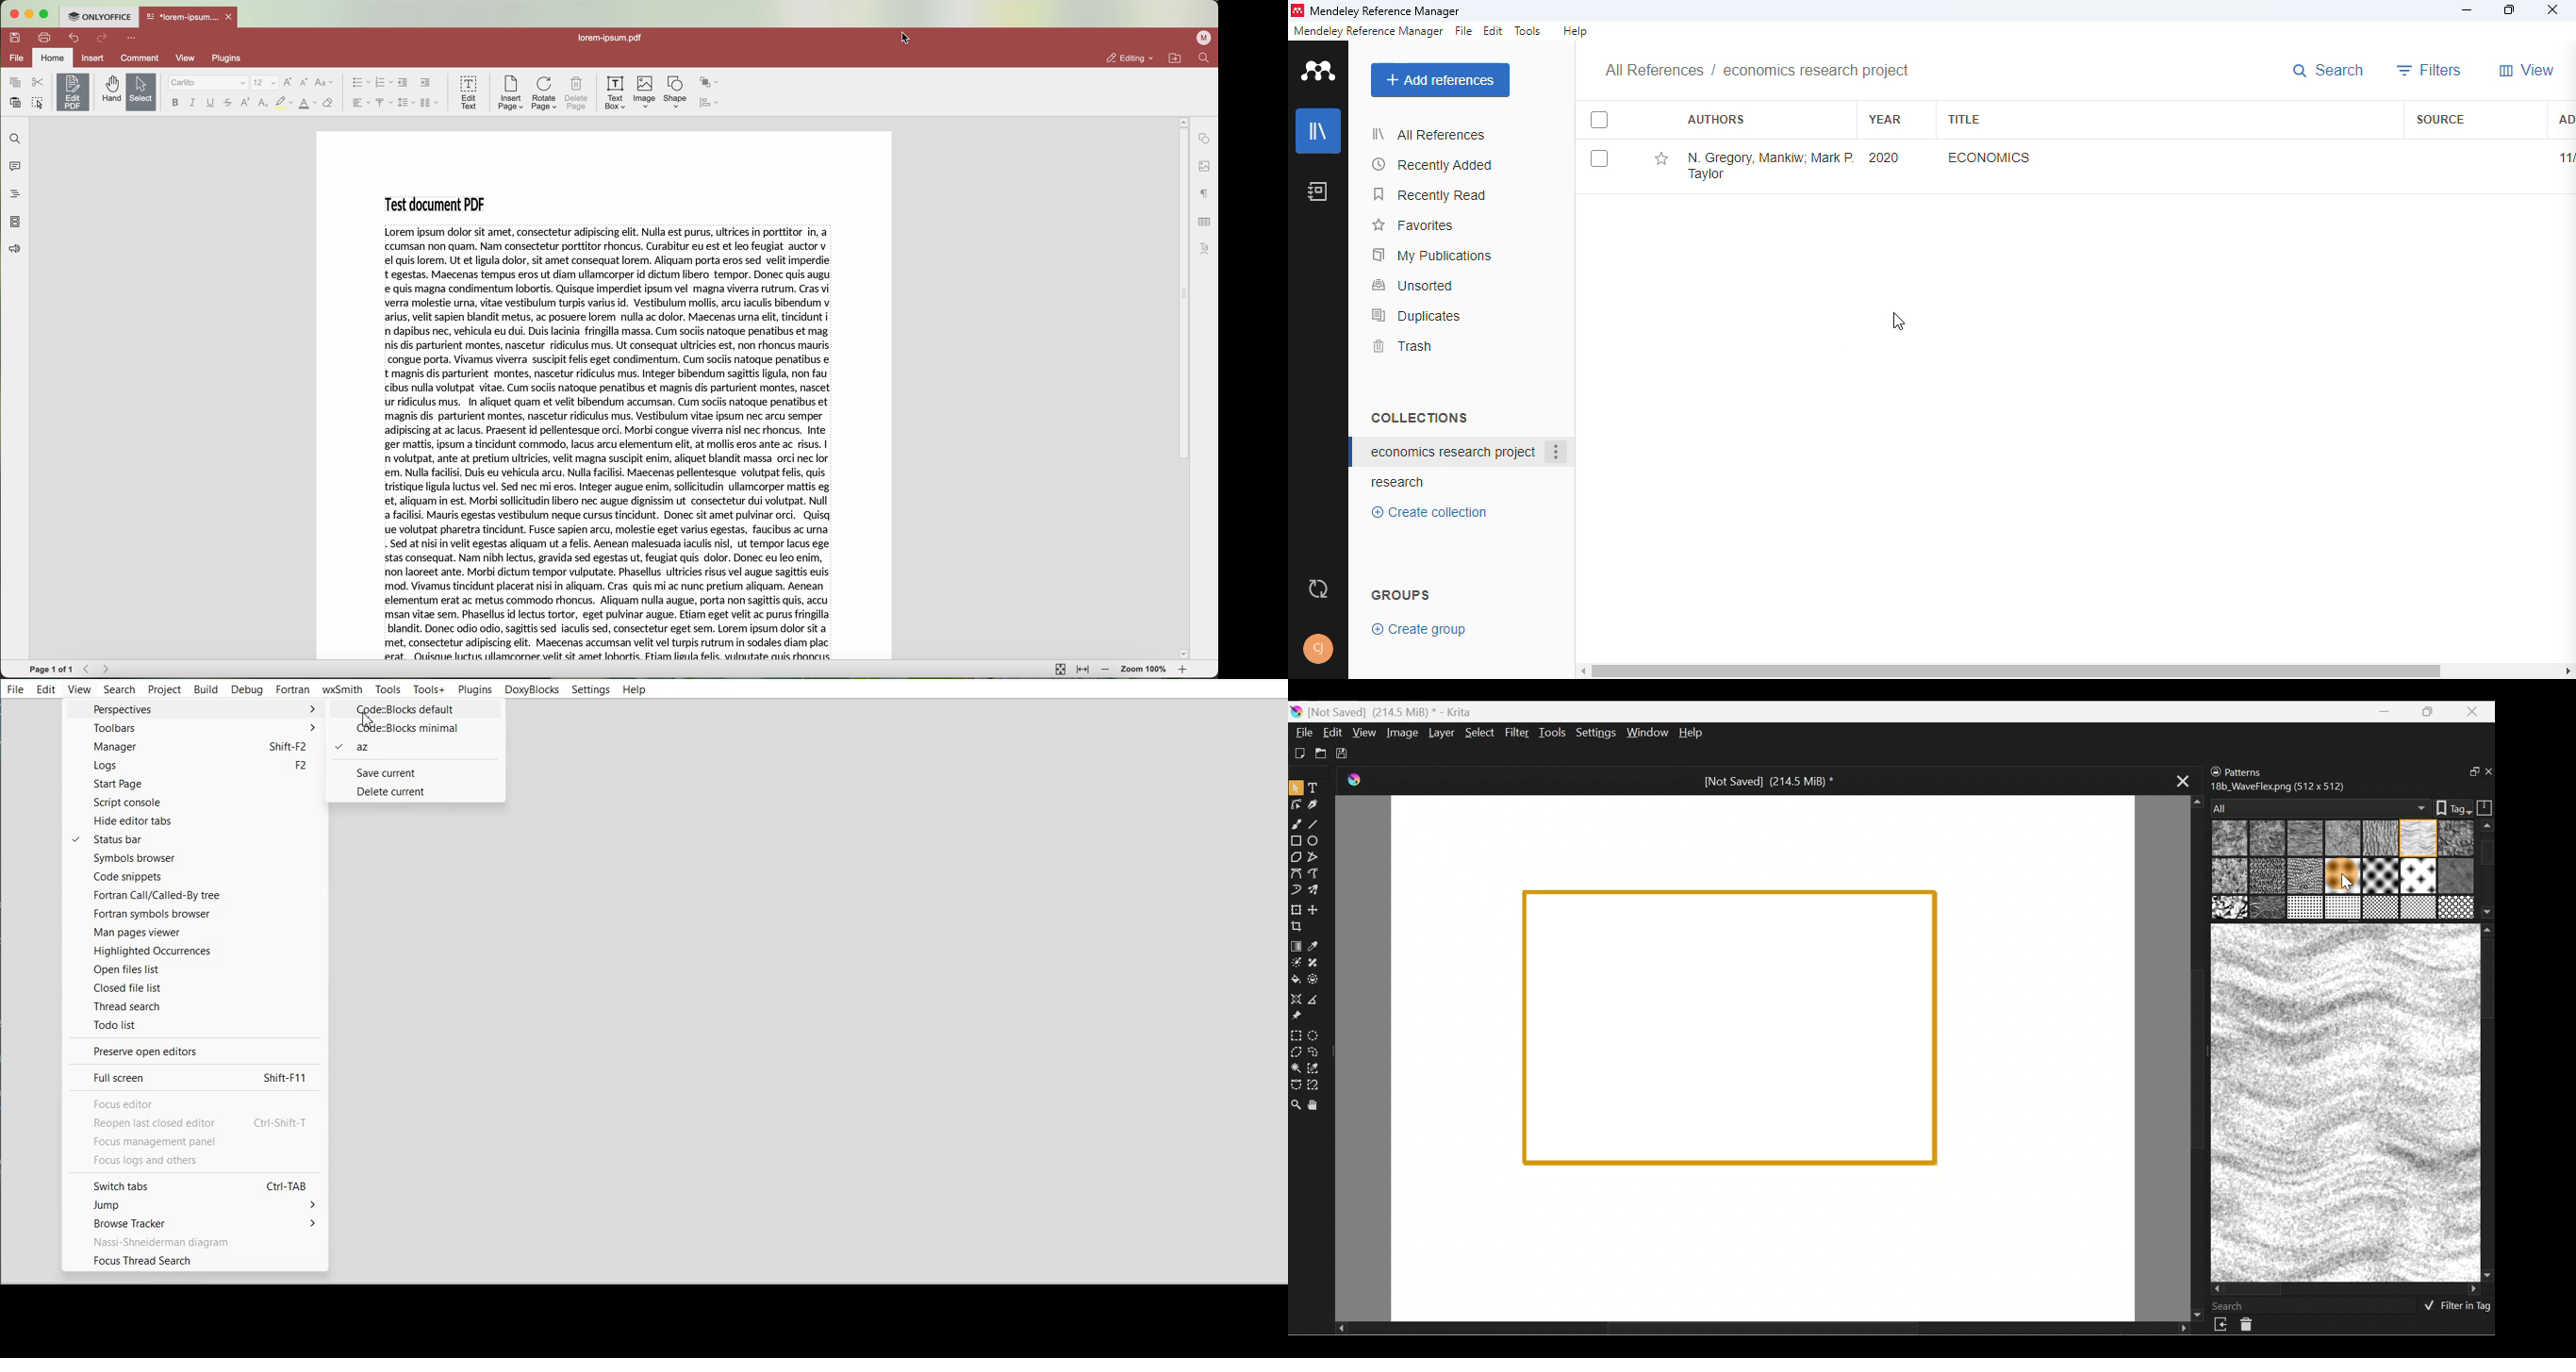  Describe the element at coordinates (2306, 908) in the screenshot. I see `16 Texture_woody.png` at that location.